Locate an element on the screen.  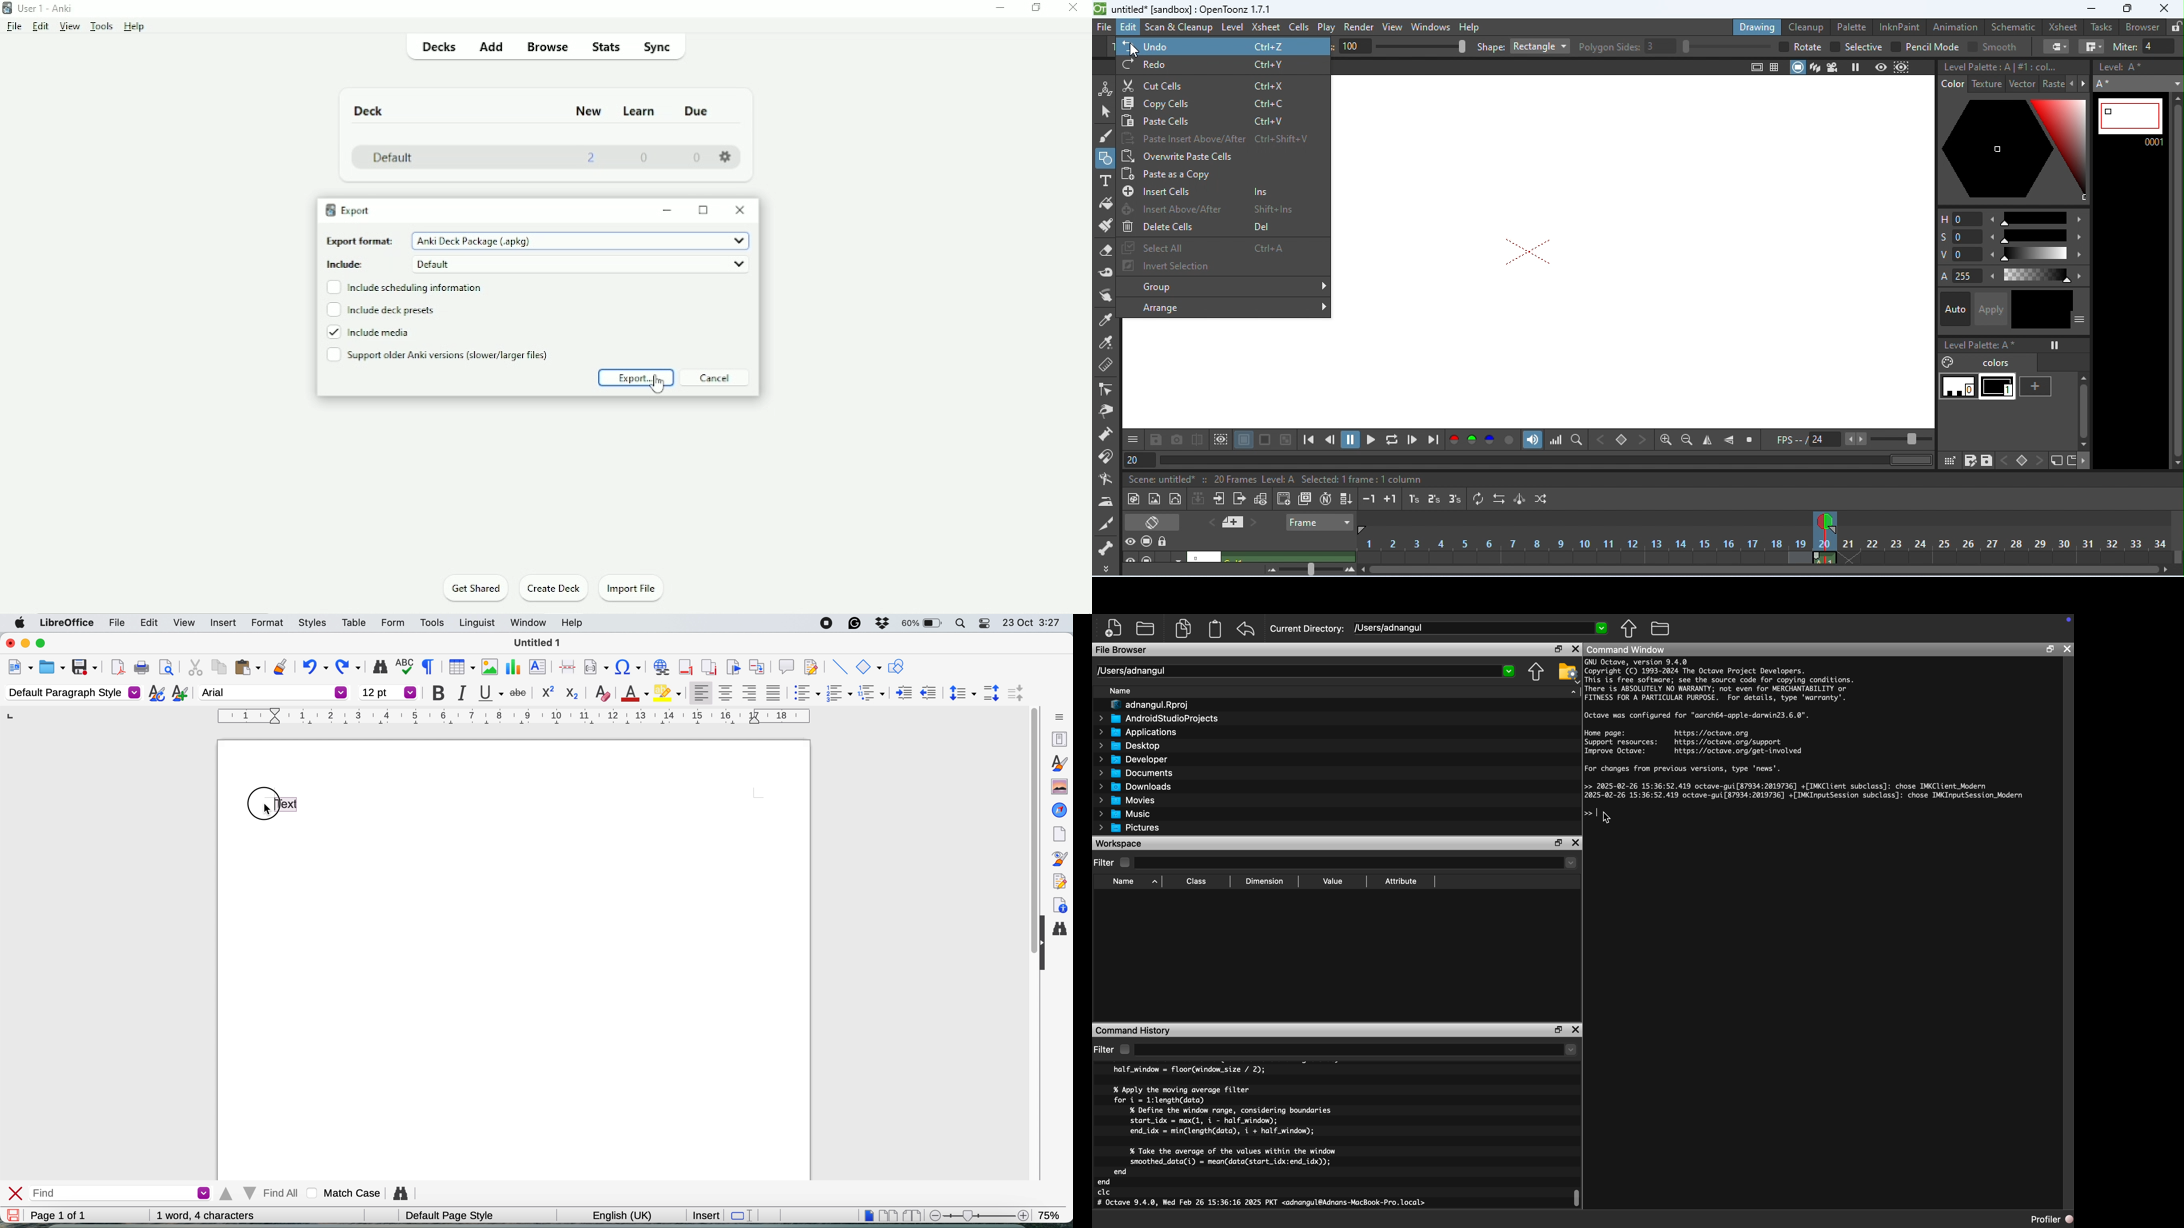
polygon slides is located at coordinates (1676, 46).